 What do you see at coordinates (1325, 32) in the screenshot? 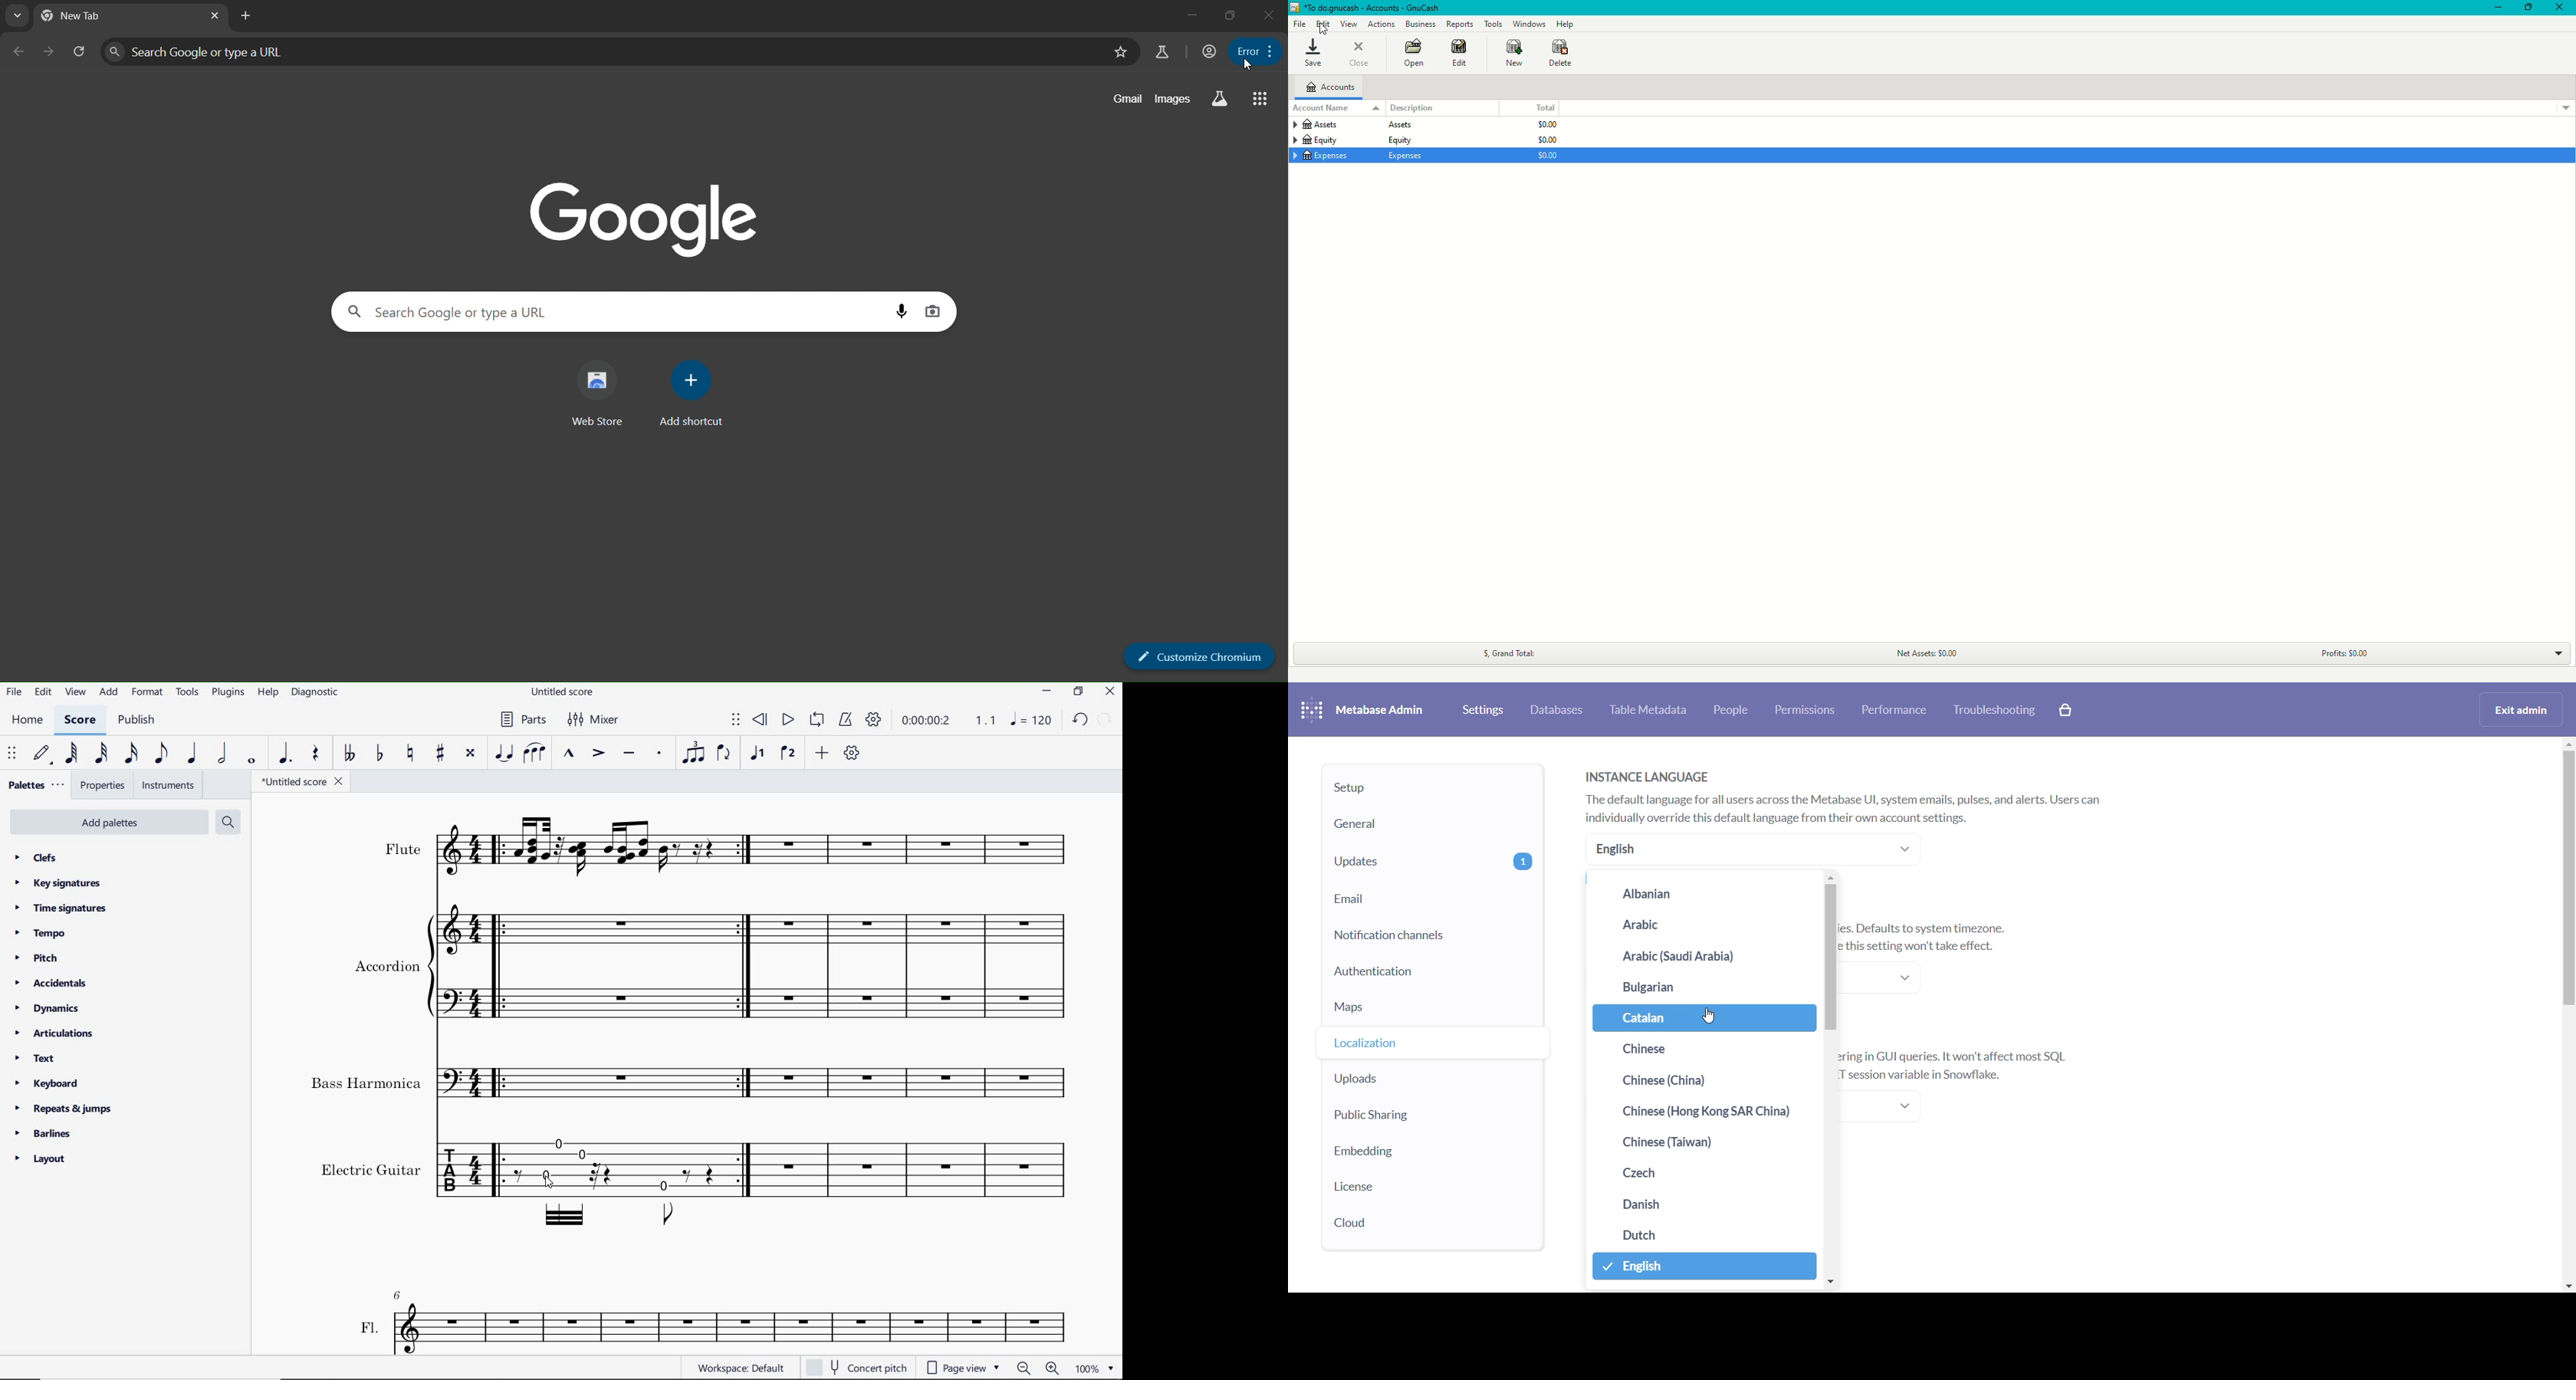
I see `cursor` at bounding box center [1325, 32].